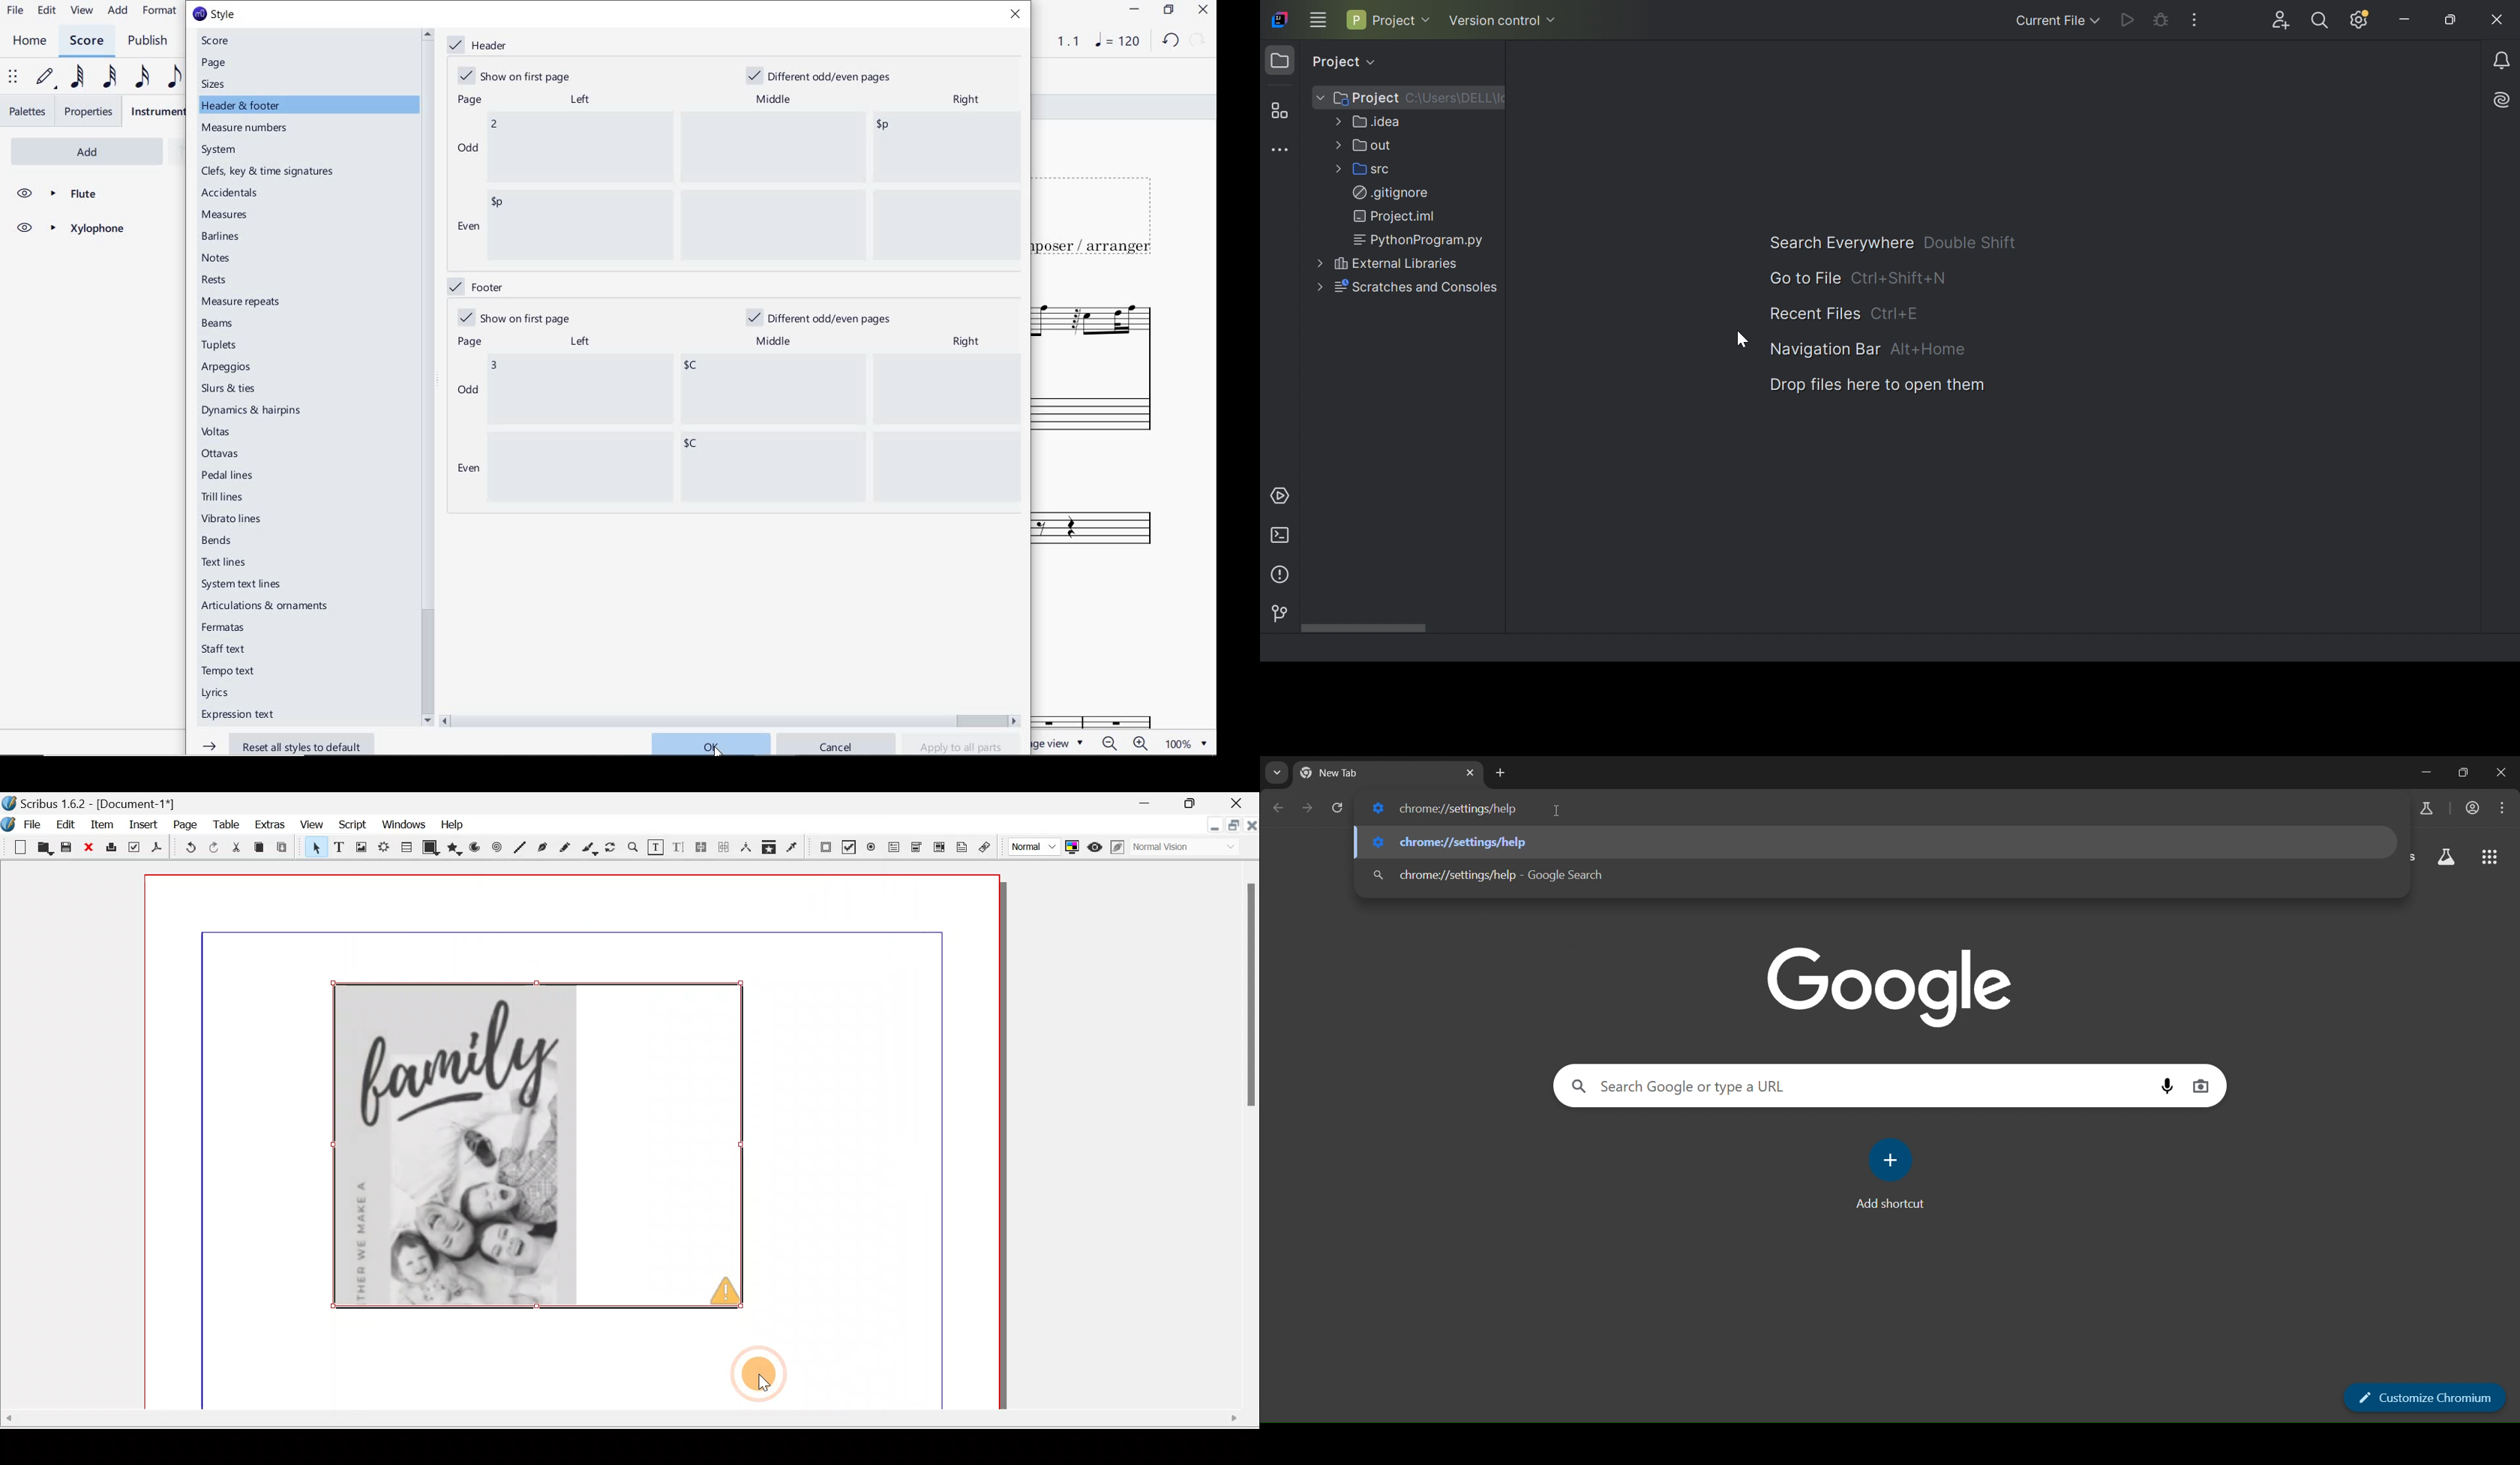 This screenshot has height=1484, width=2520. I want to click on menu, so click(2501, 807).